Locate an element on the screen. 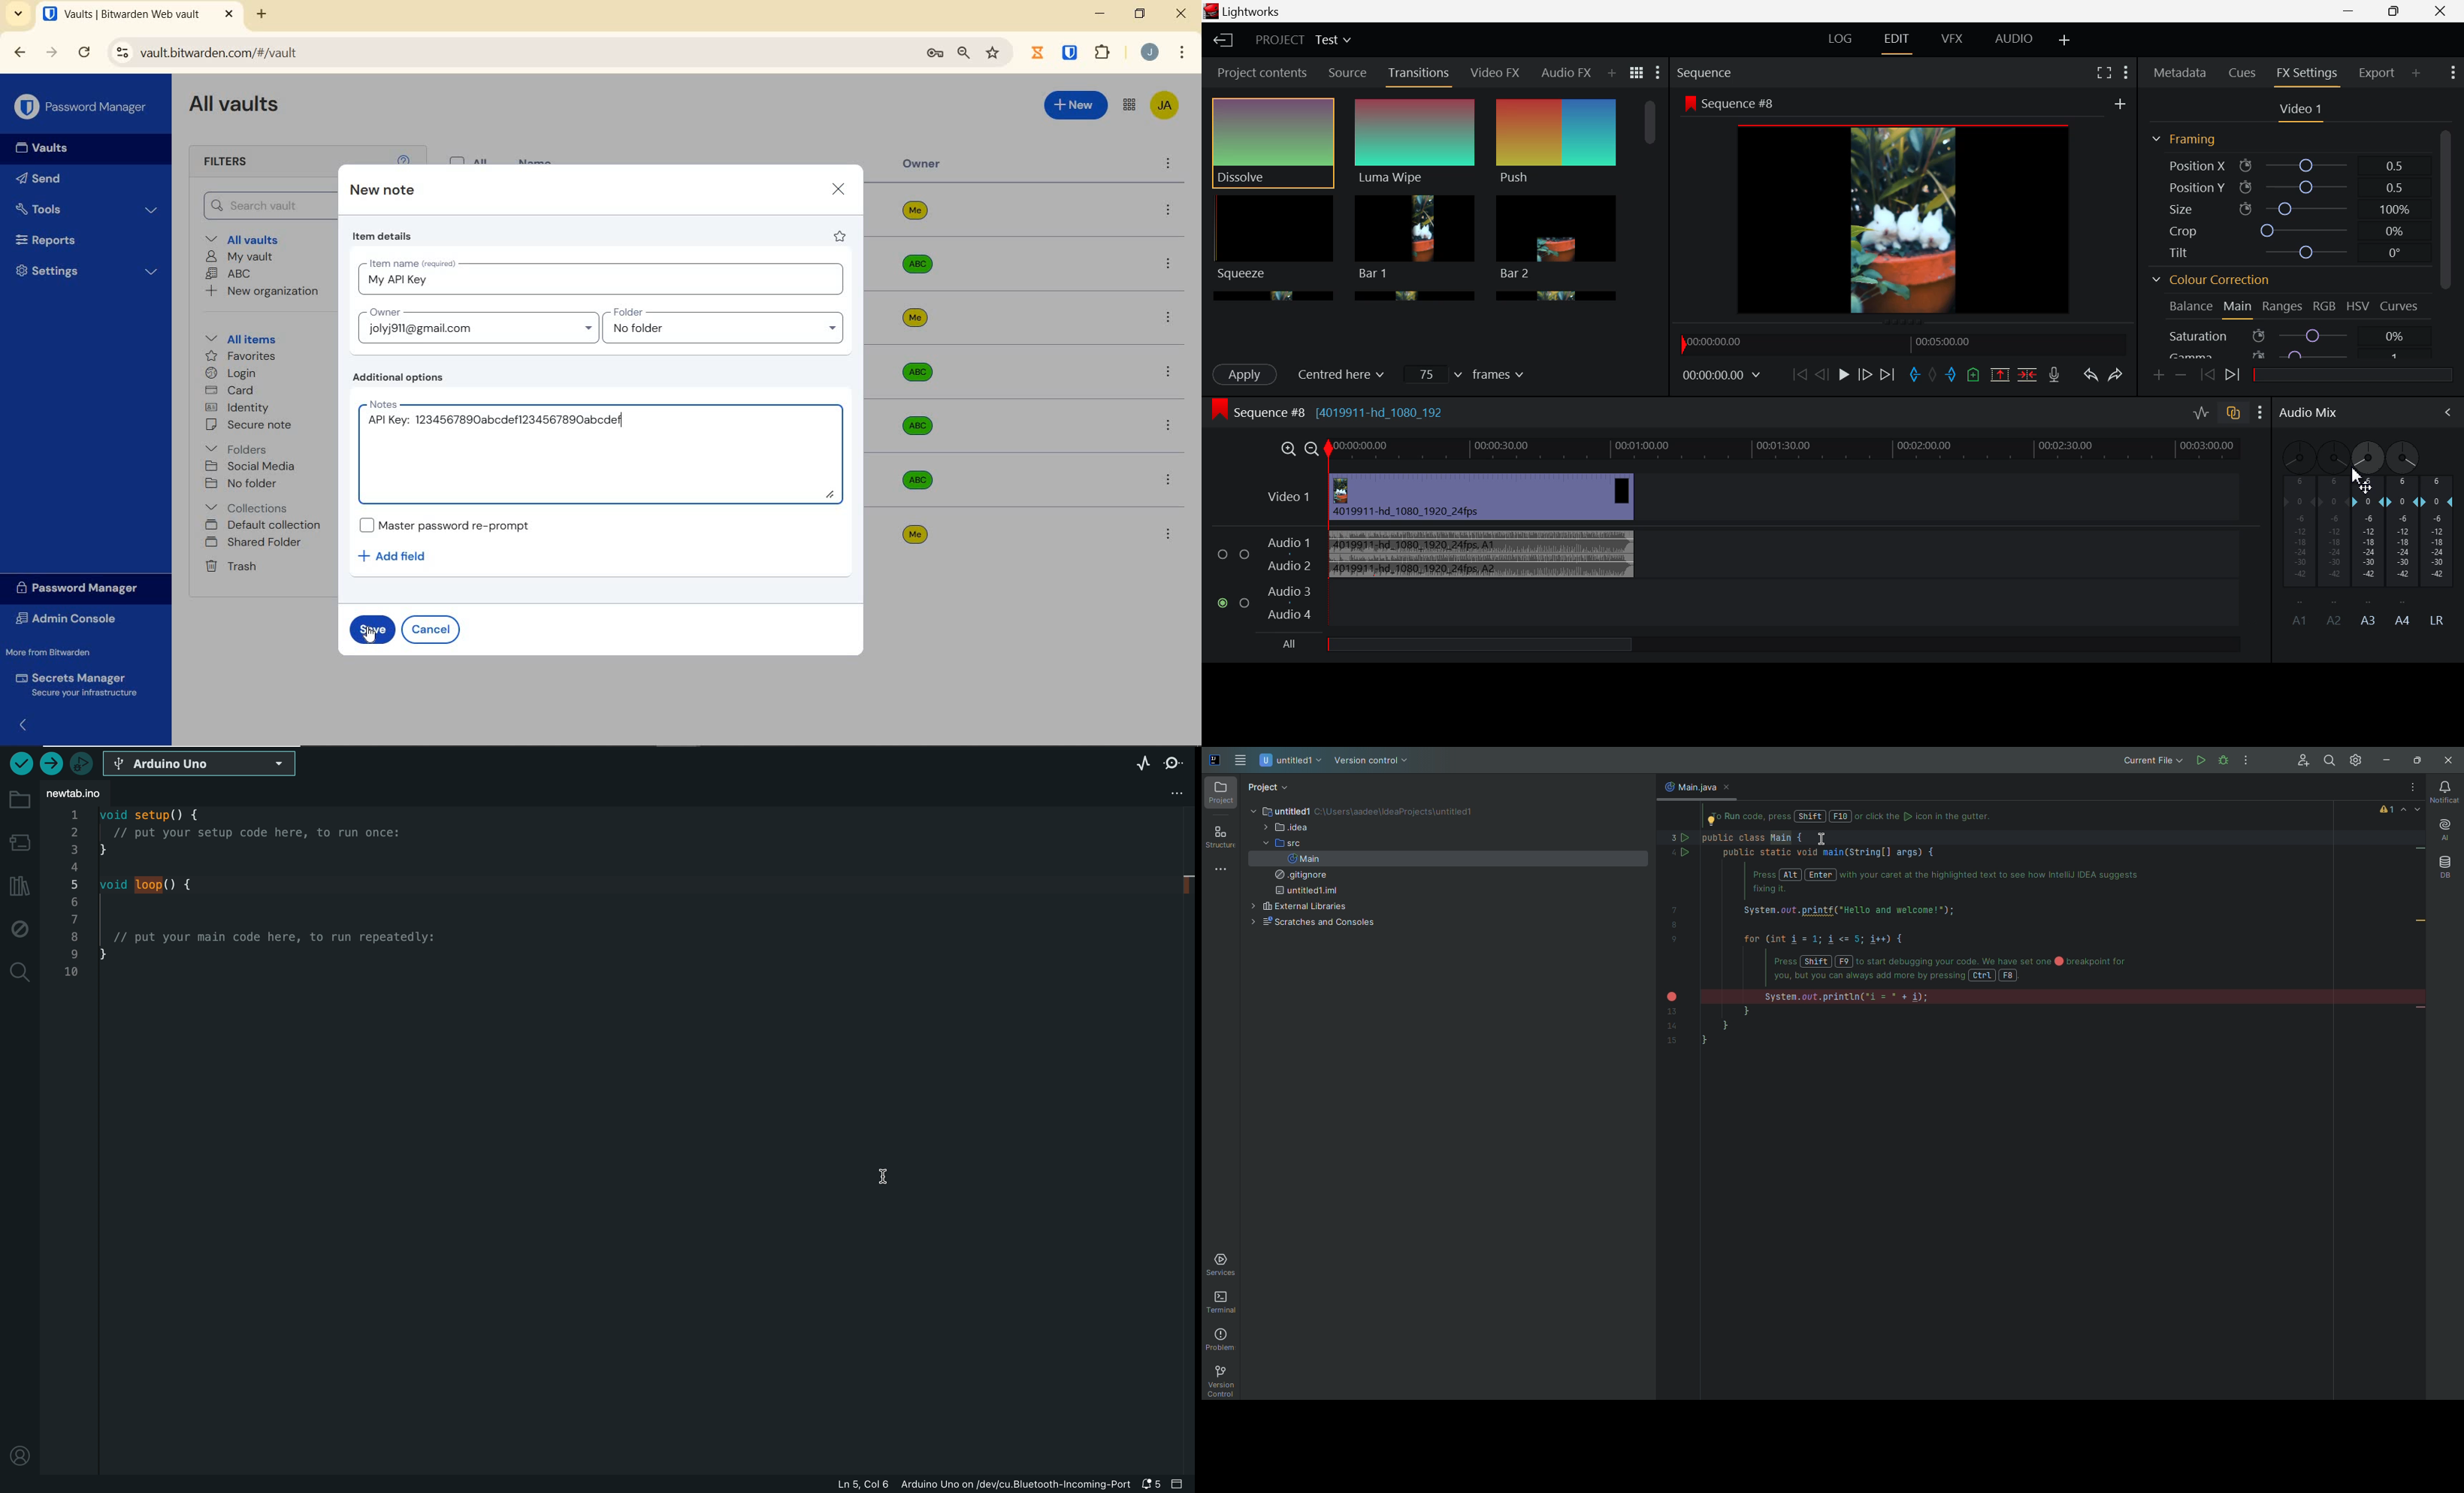  Jibril Extension is located at coordinates (1040, 52).